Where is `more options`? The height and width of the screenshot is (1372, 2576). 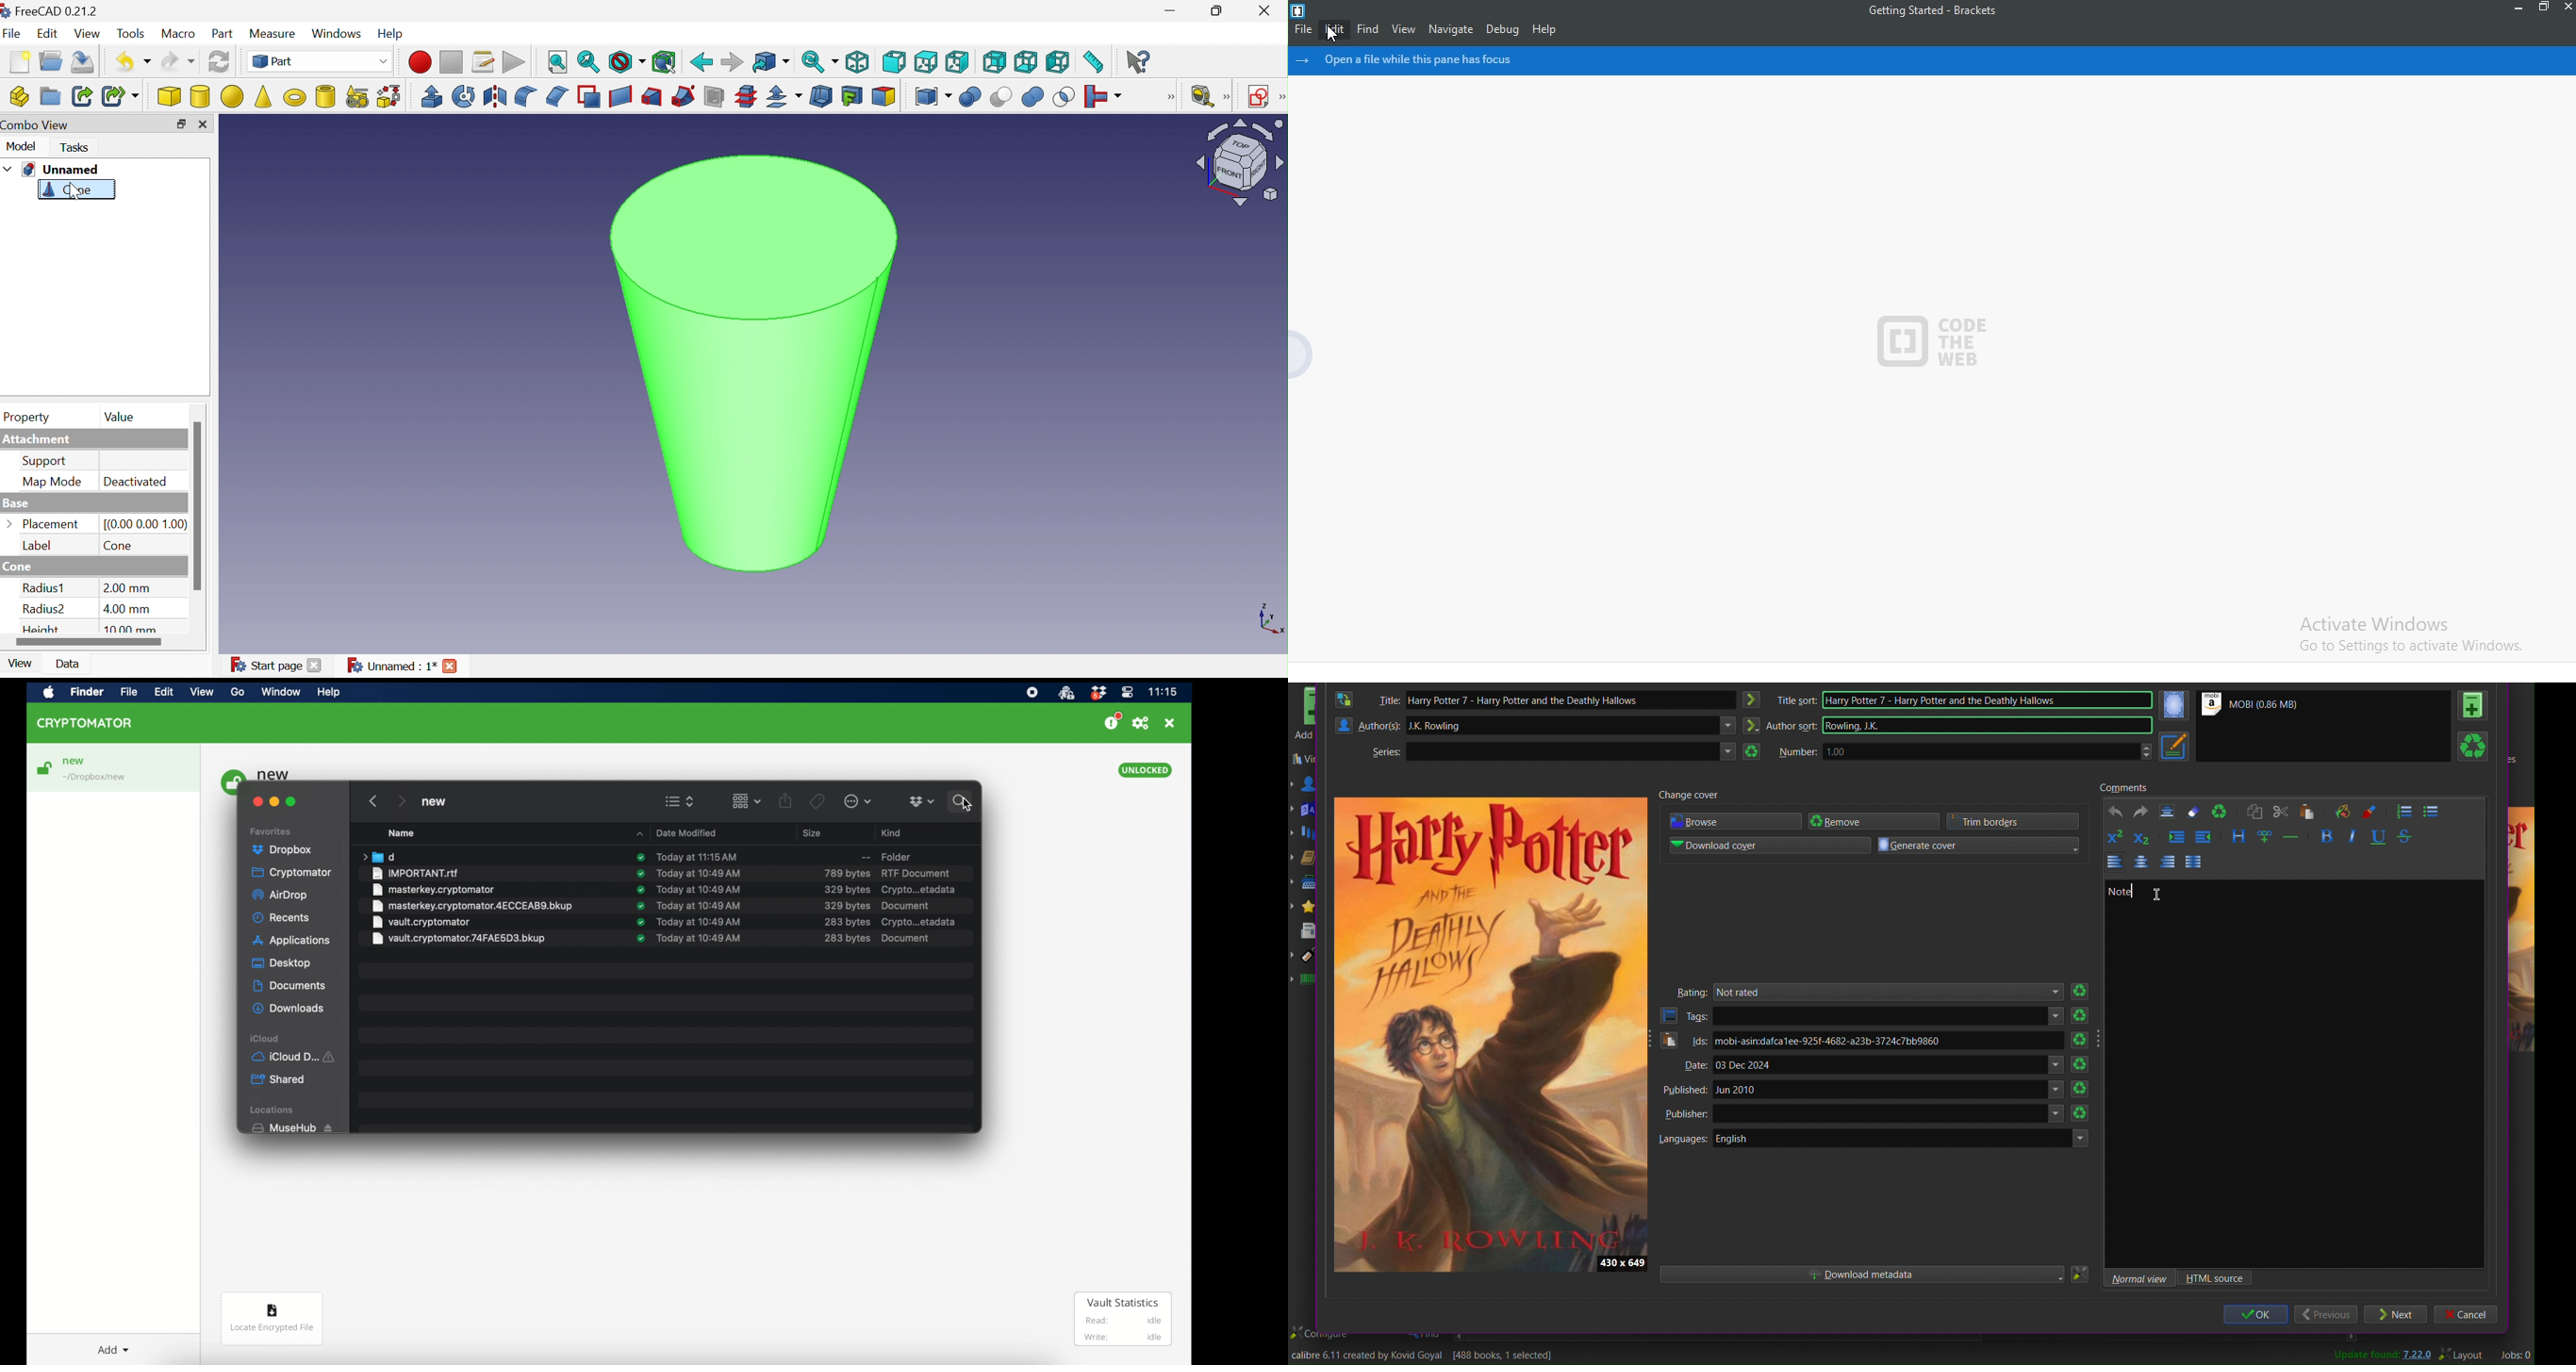 more options is located at coordinates (858, 801).